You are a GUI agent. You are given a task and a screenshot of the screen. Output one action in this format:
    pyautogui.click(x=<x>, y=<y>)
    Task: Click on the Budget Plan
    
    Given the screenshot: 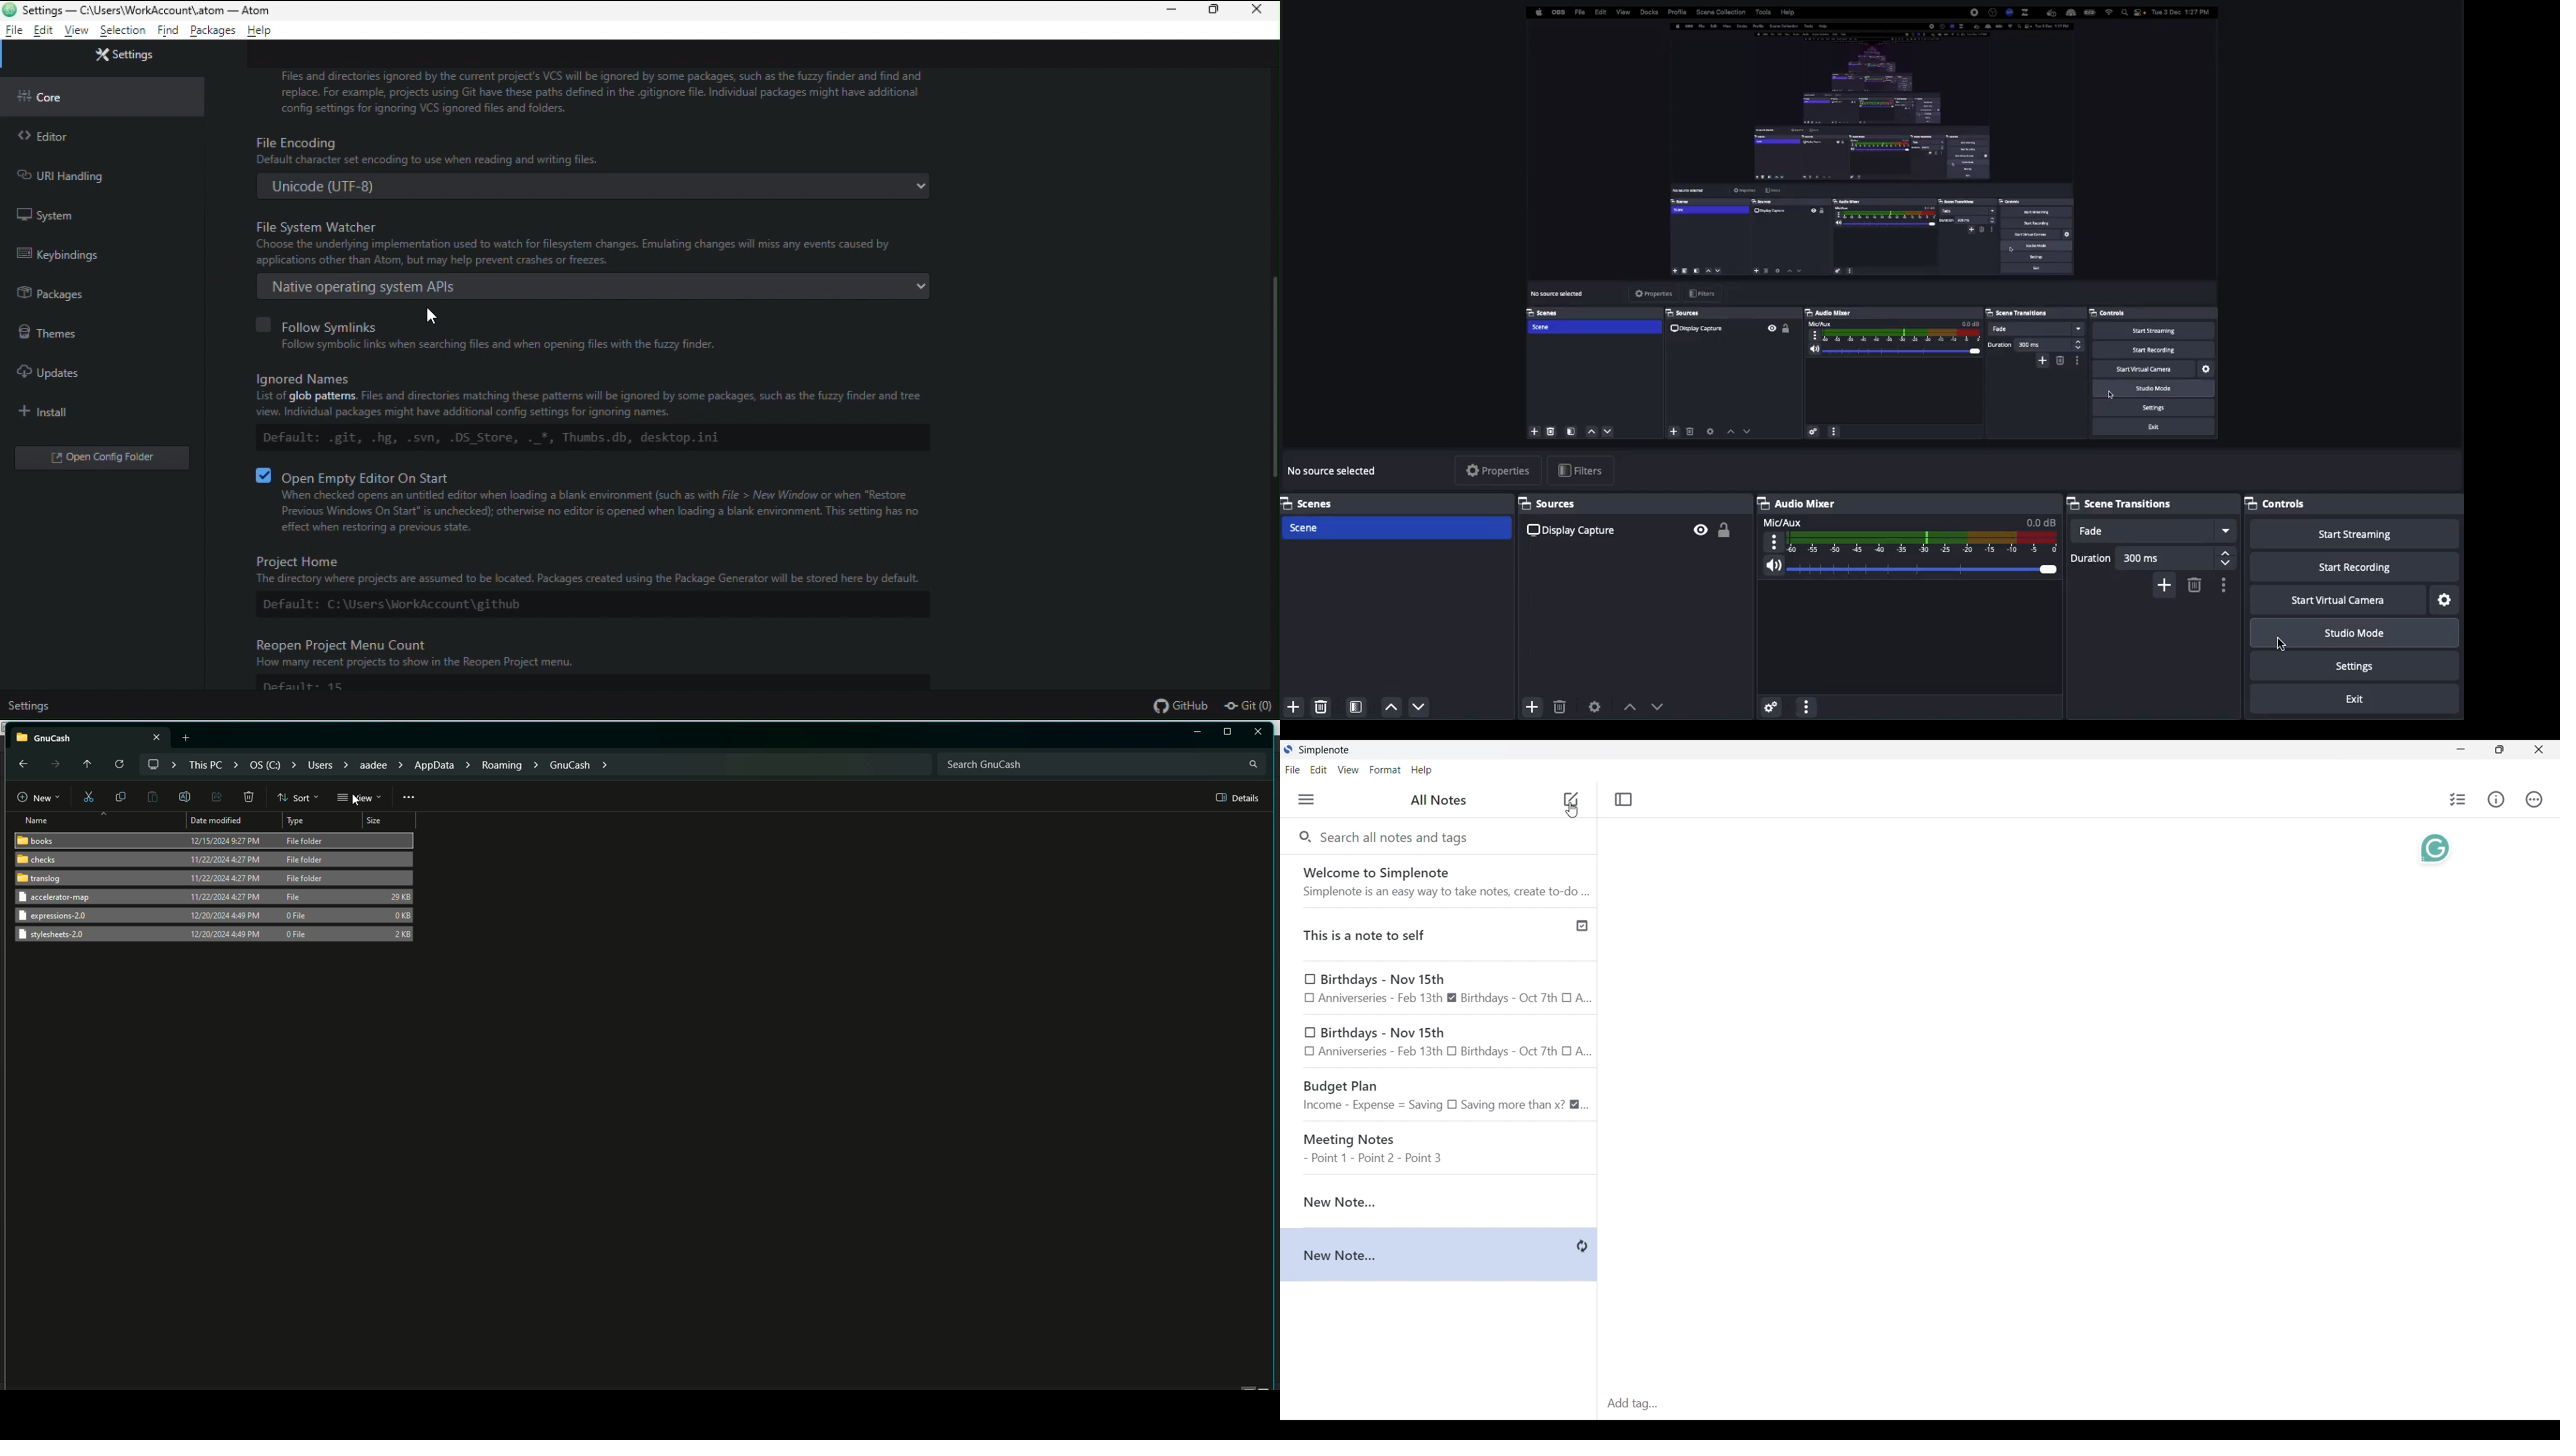 What is the action you would take?
    pyautogui.click(x=1439, y=1093)
    